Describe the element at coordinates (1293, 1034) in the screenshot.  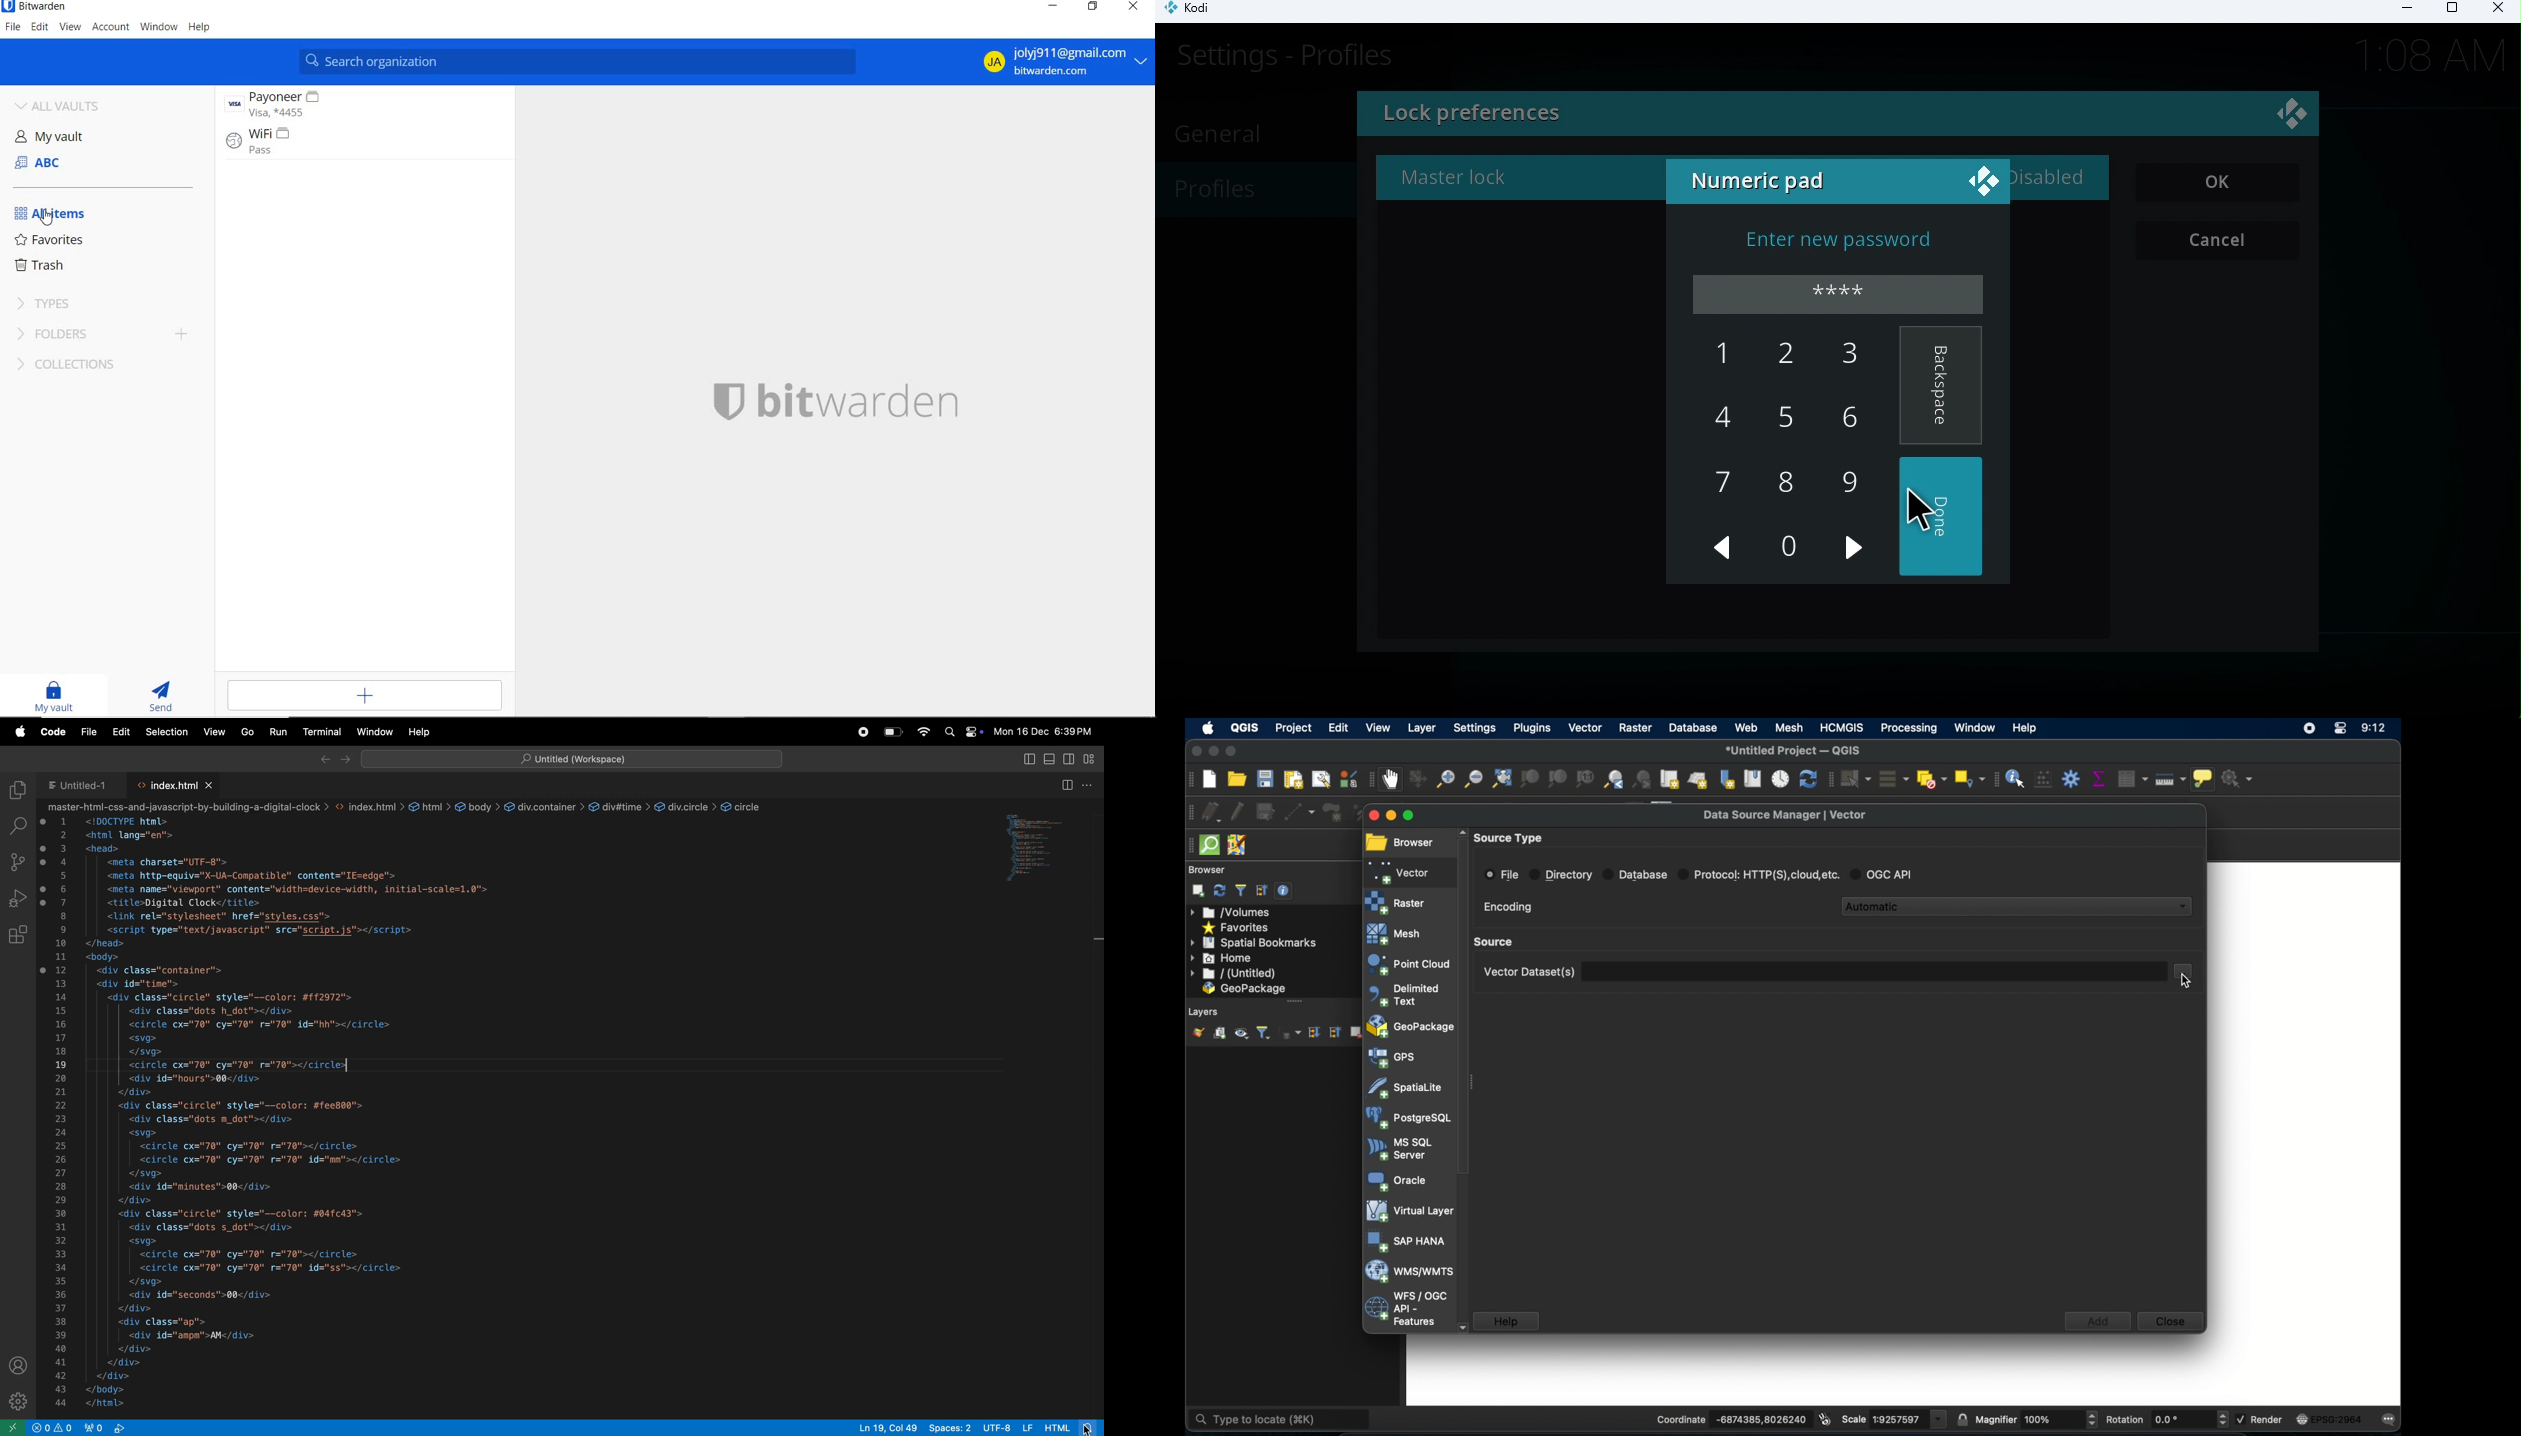
I see `filter legend by expression` at that location.